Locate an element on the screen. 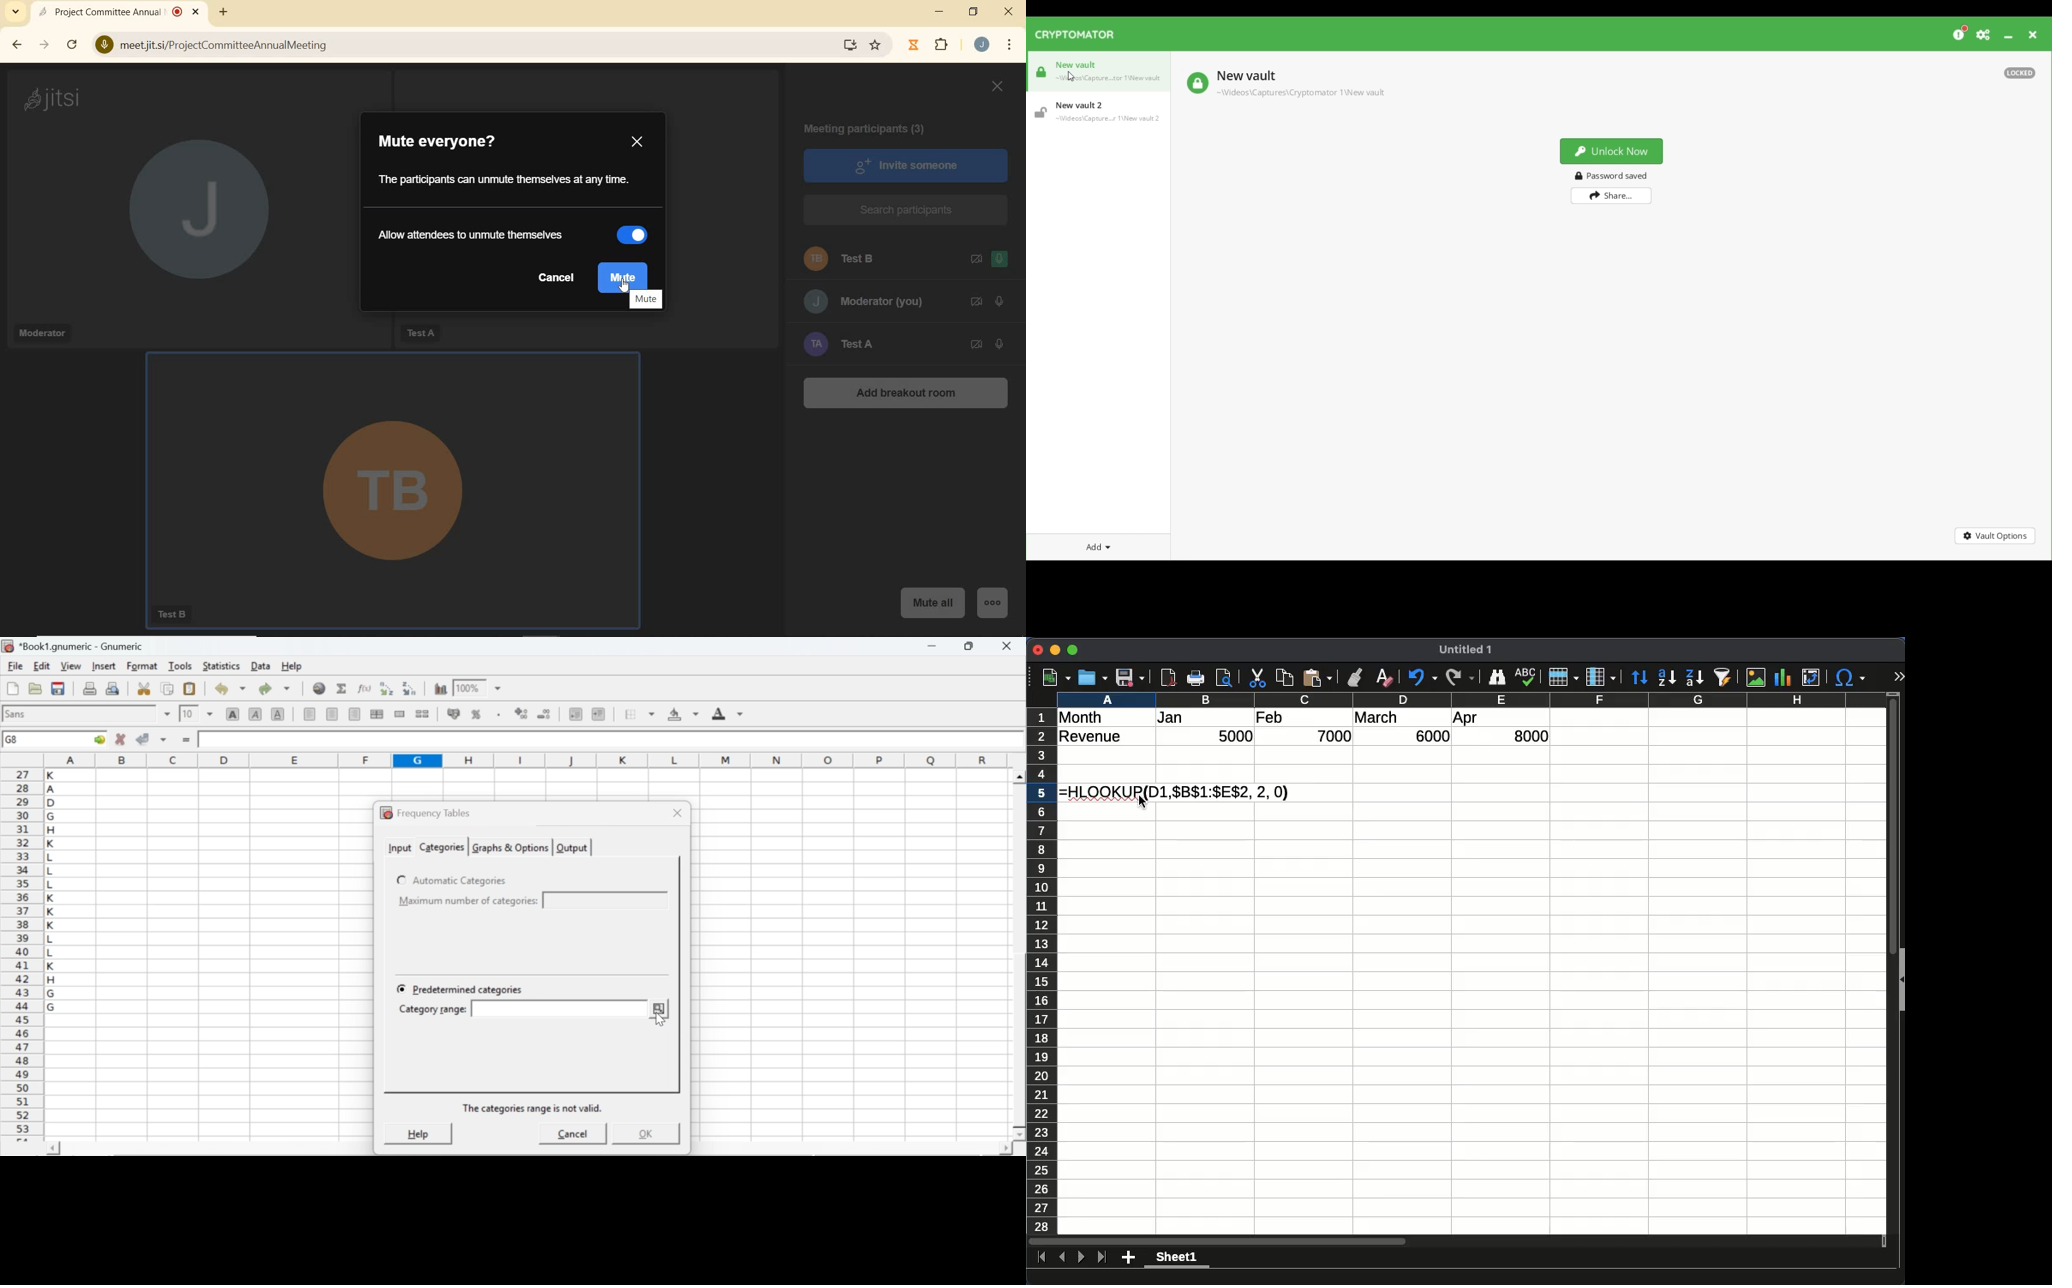 This screenshot has height=1288, width=2072. finder is located at coordinates (1496, 677).